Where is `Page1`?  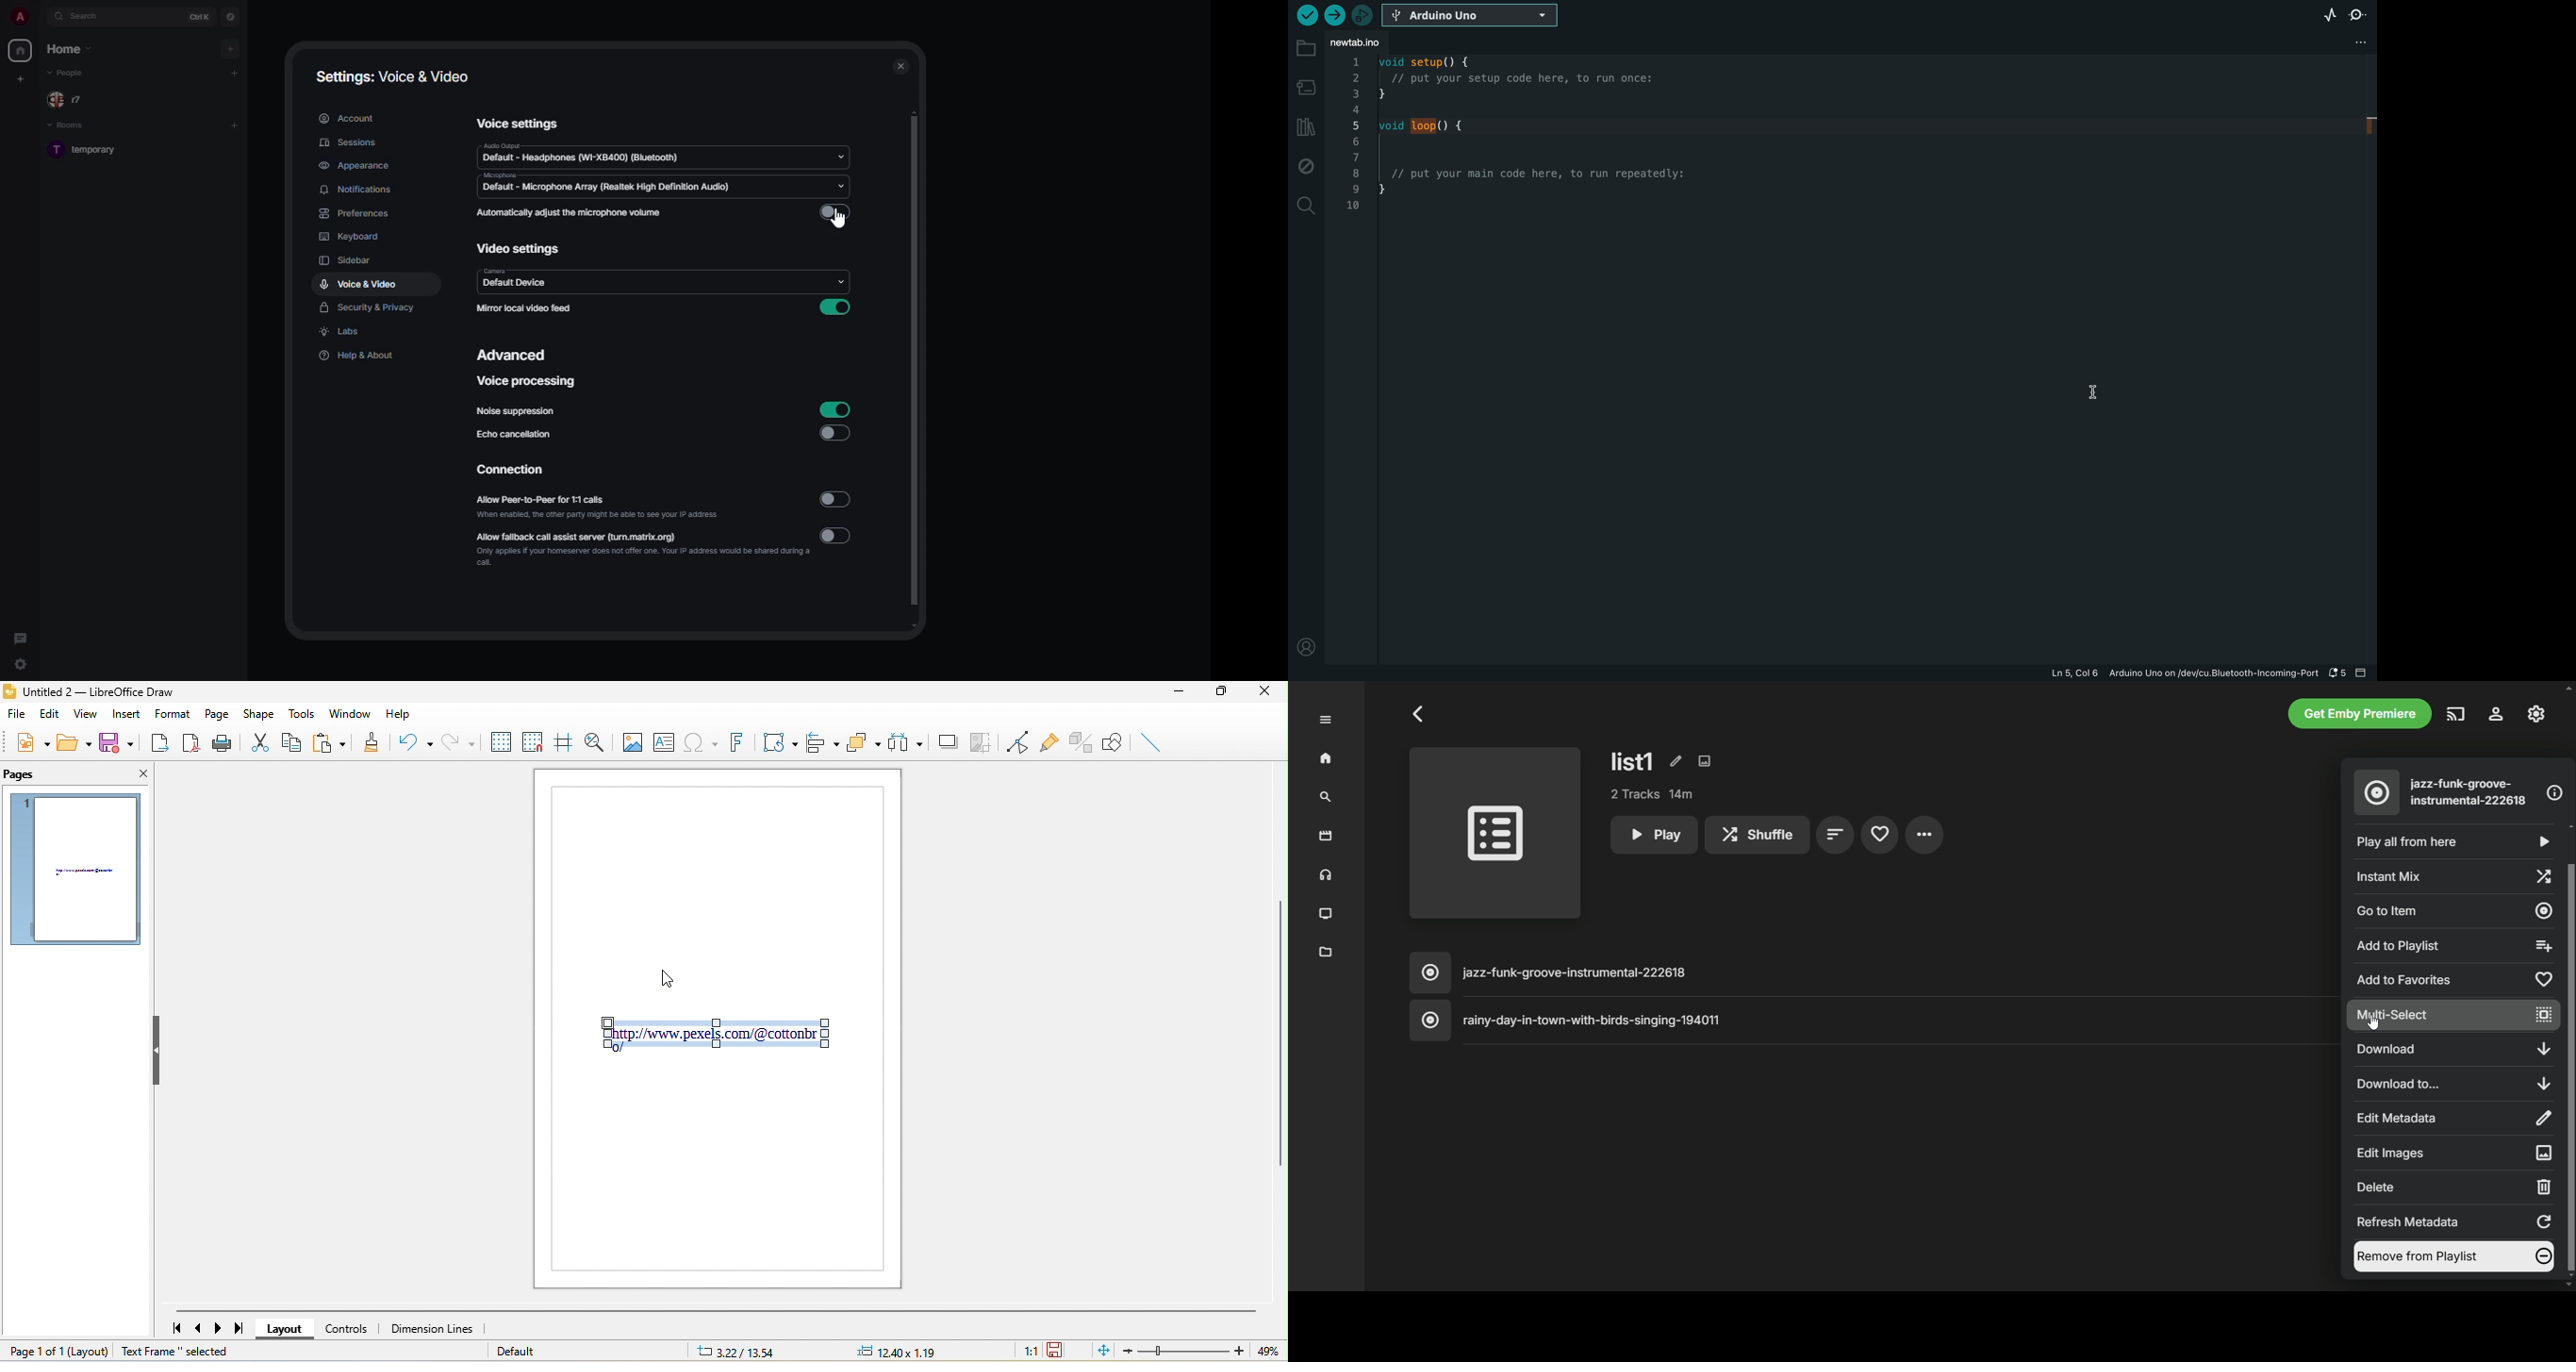
Page1 is located at coordinates (718, 1171).